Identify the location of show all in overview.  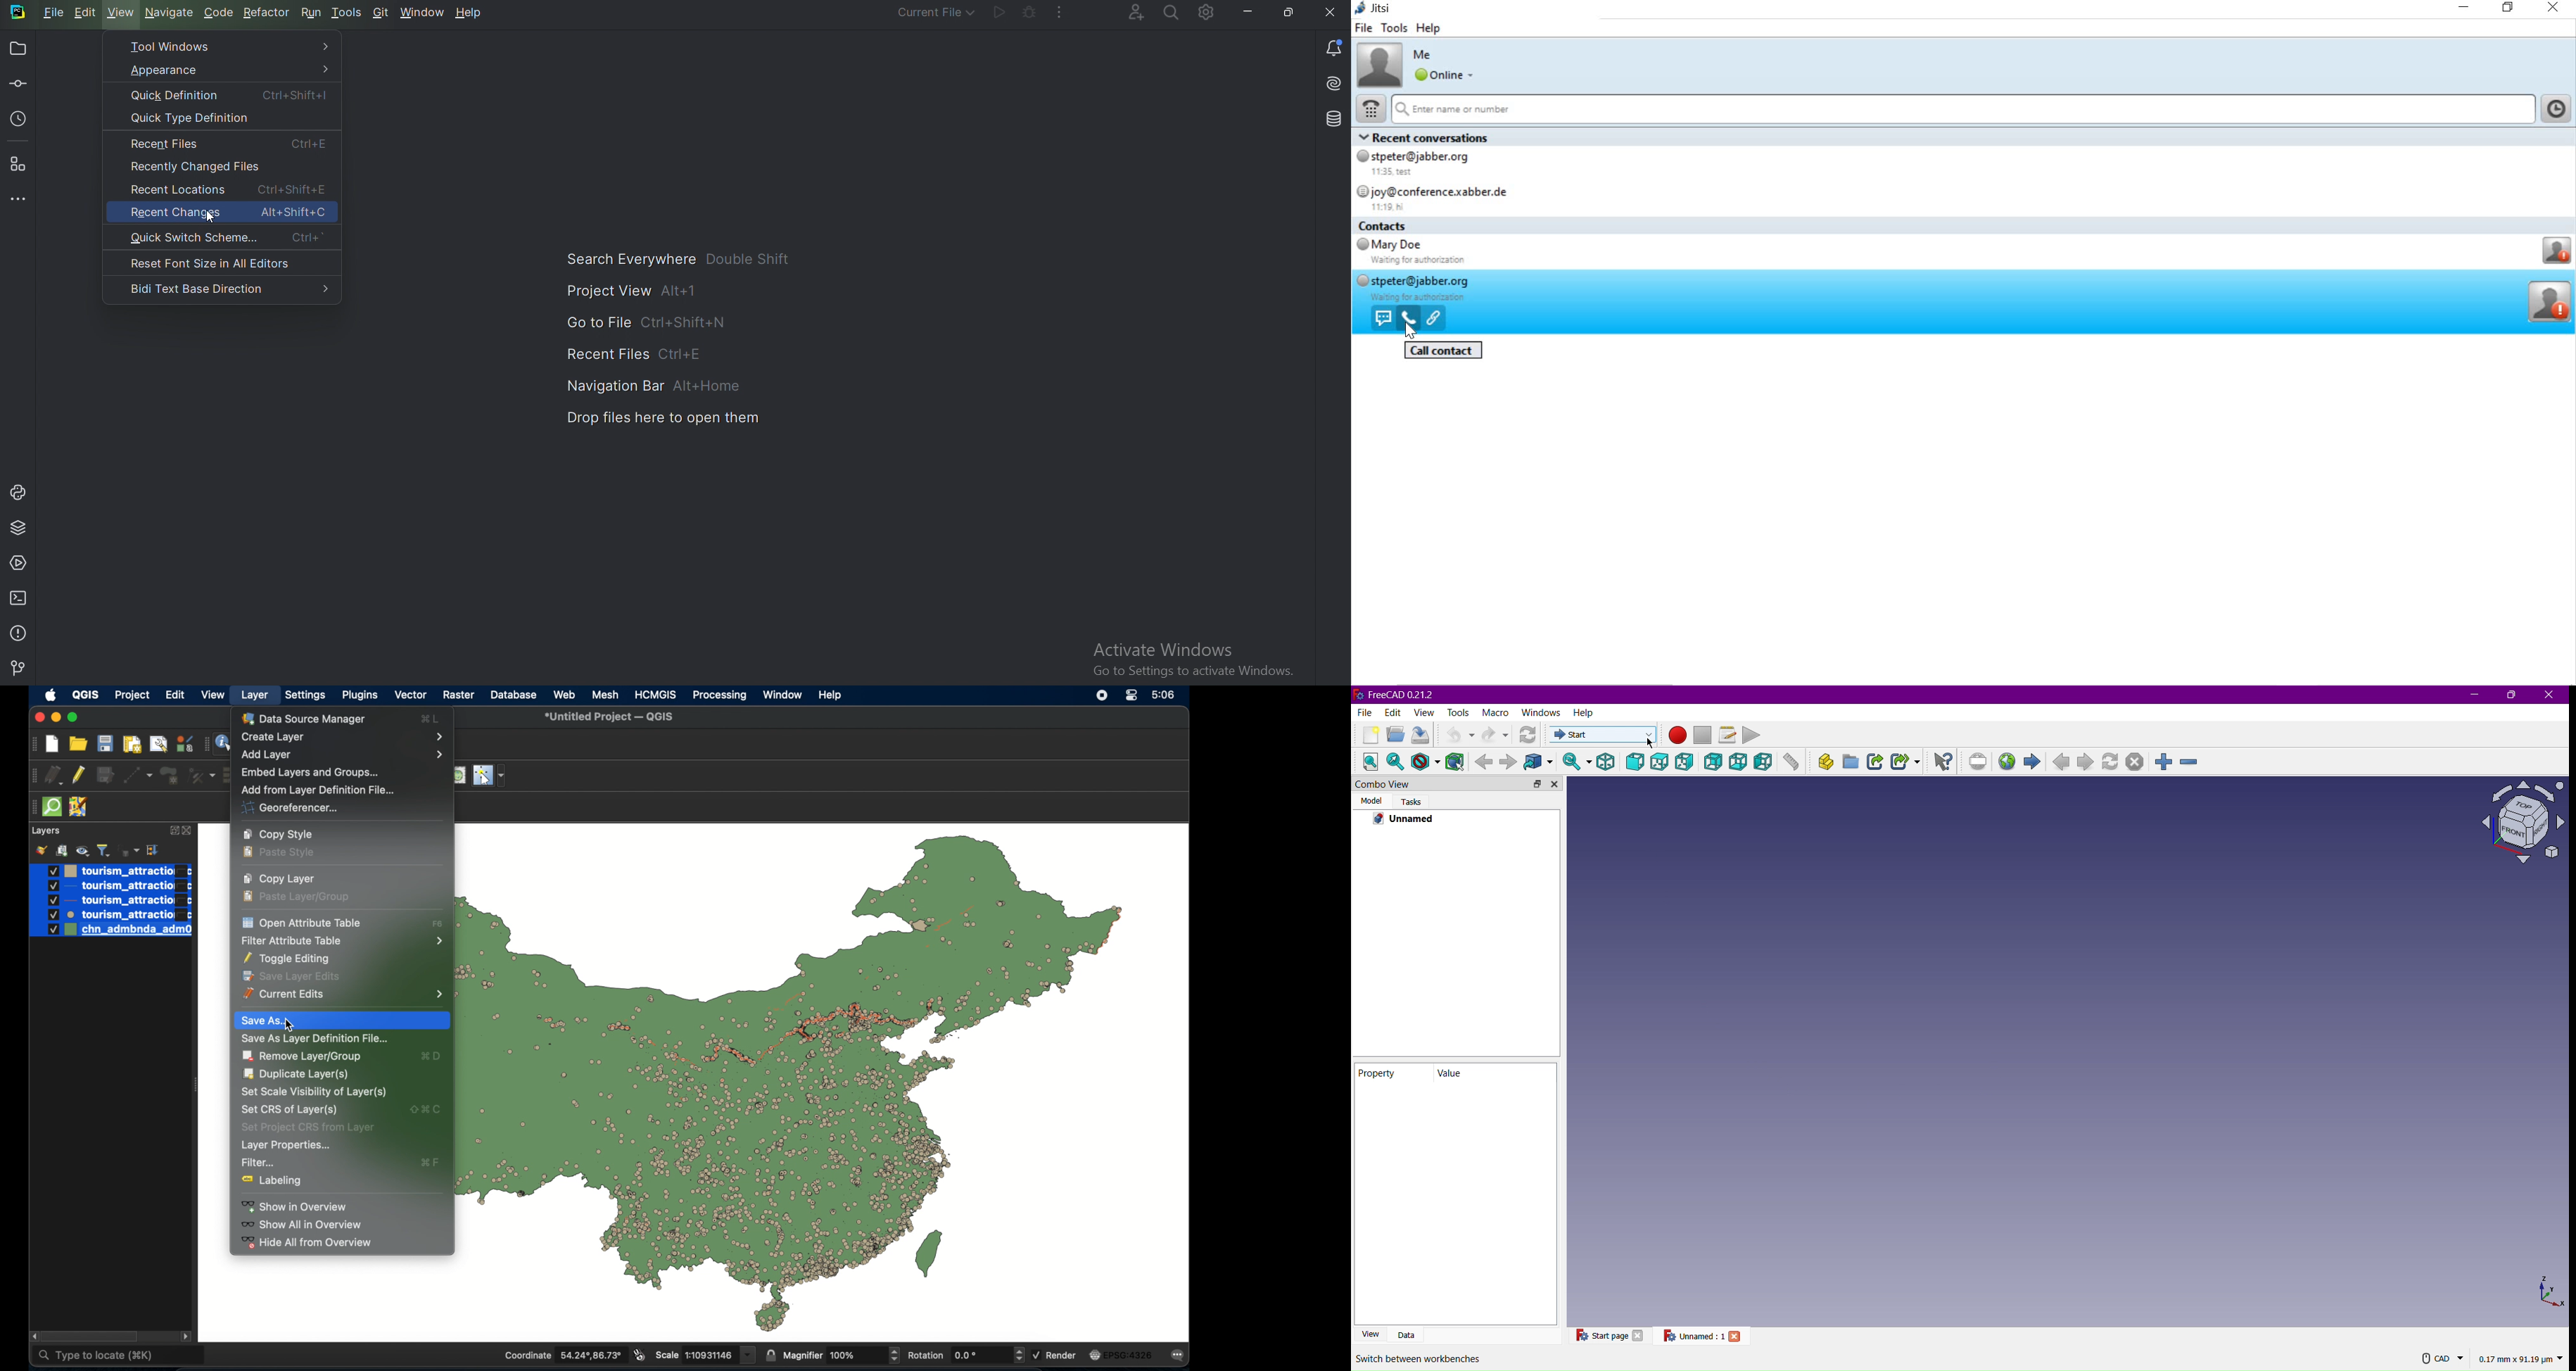
(302, 1226).